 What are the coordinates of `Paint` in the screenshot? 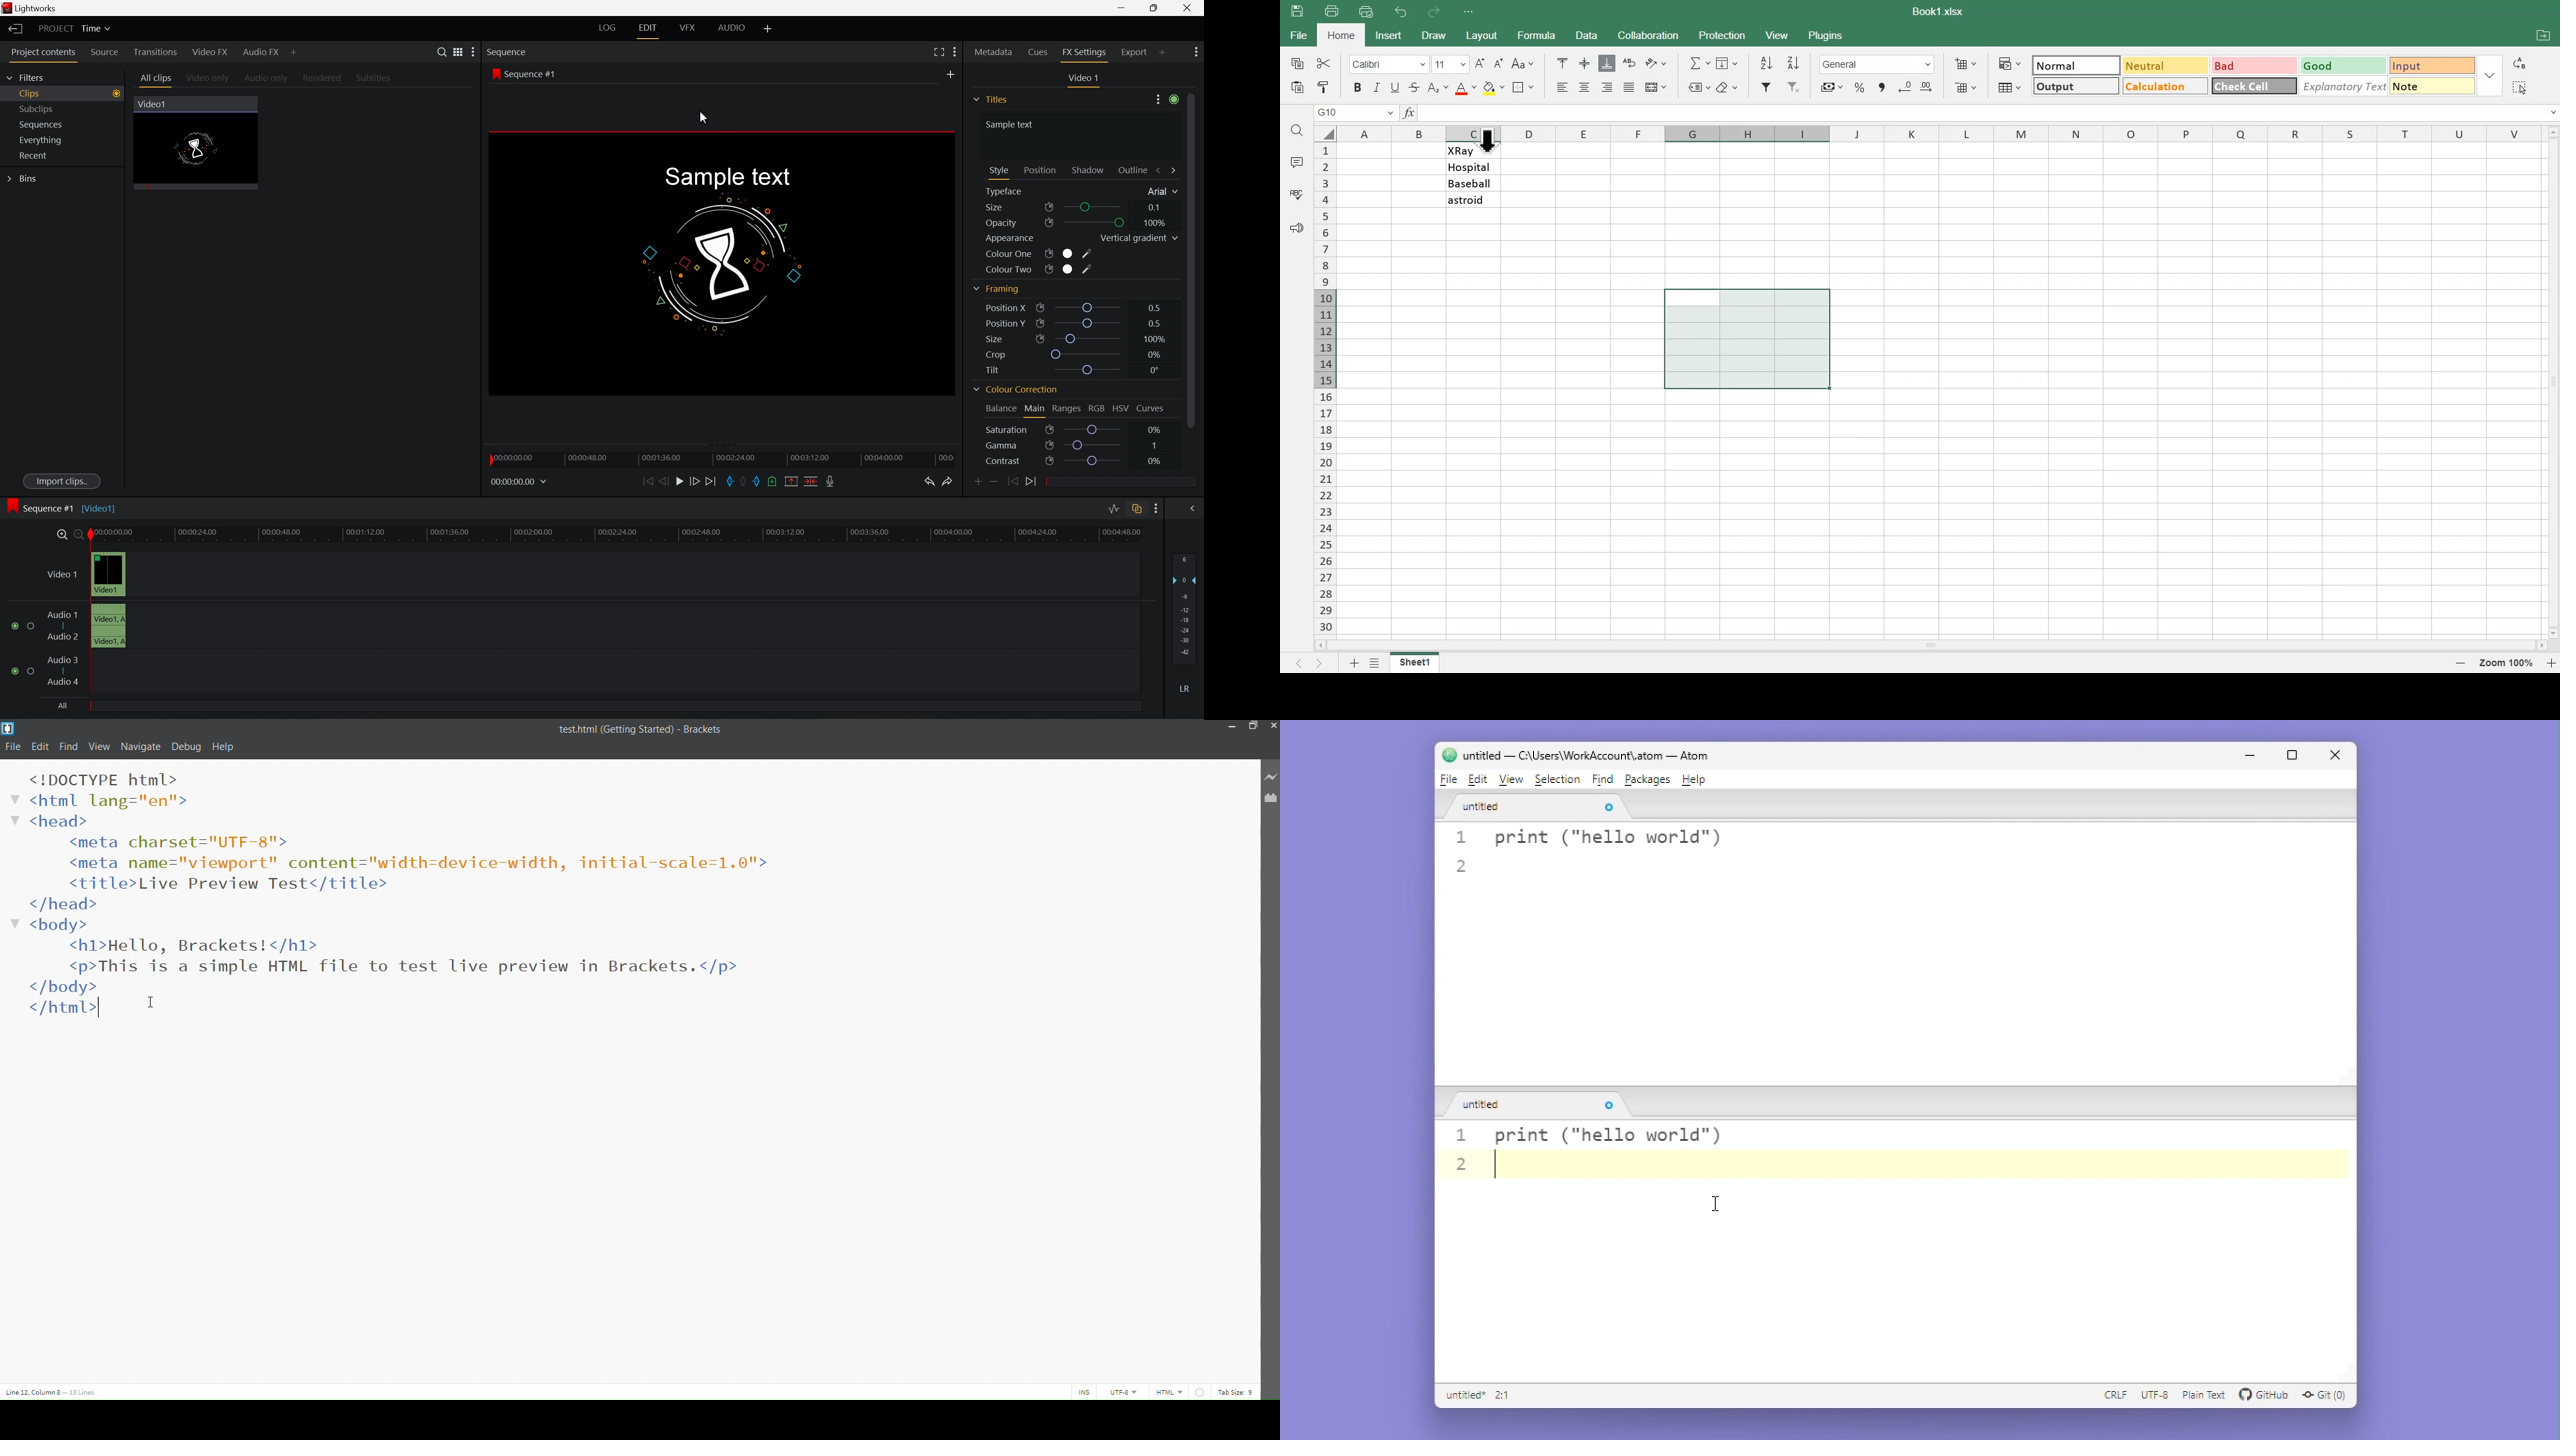 It's located at (1322, 87).